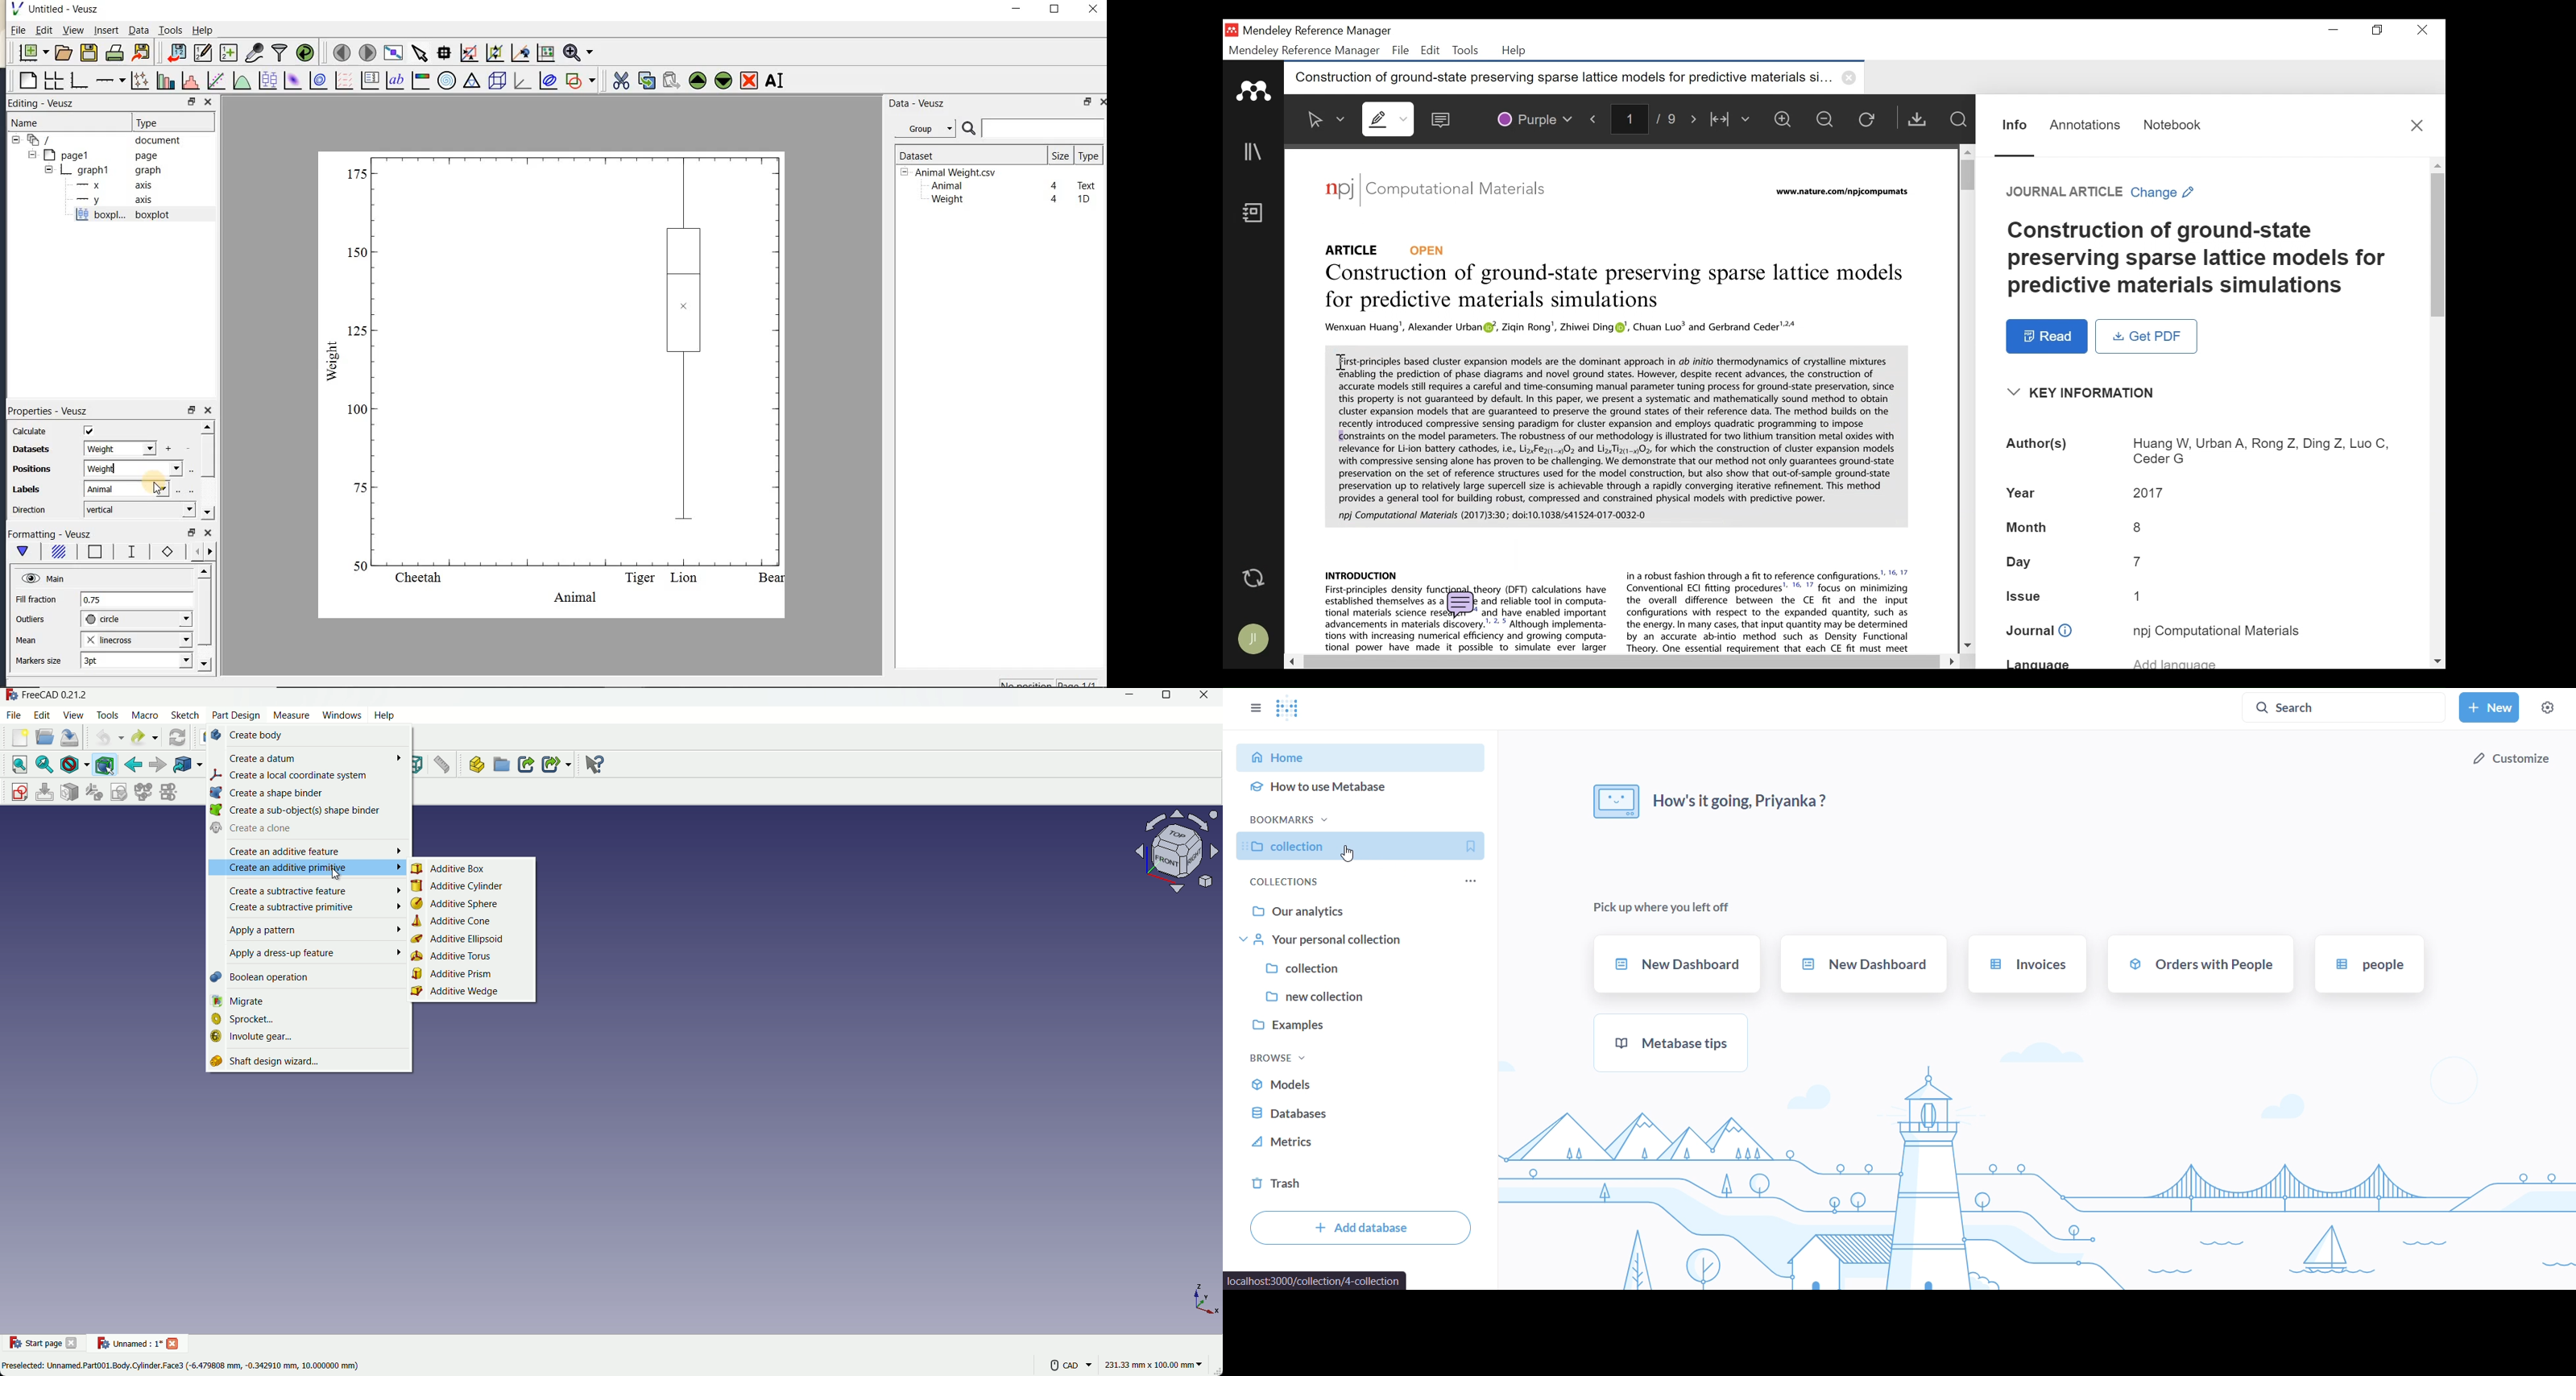 This screenshot has width=2576, height=1400. I want to click on Authors, so click(2260, 452).